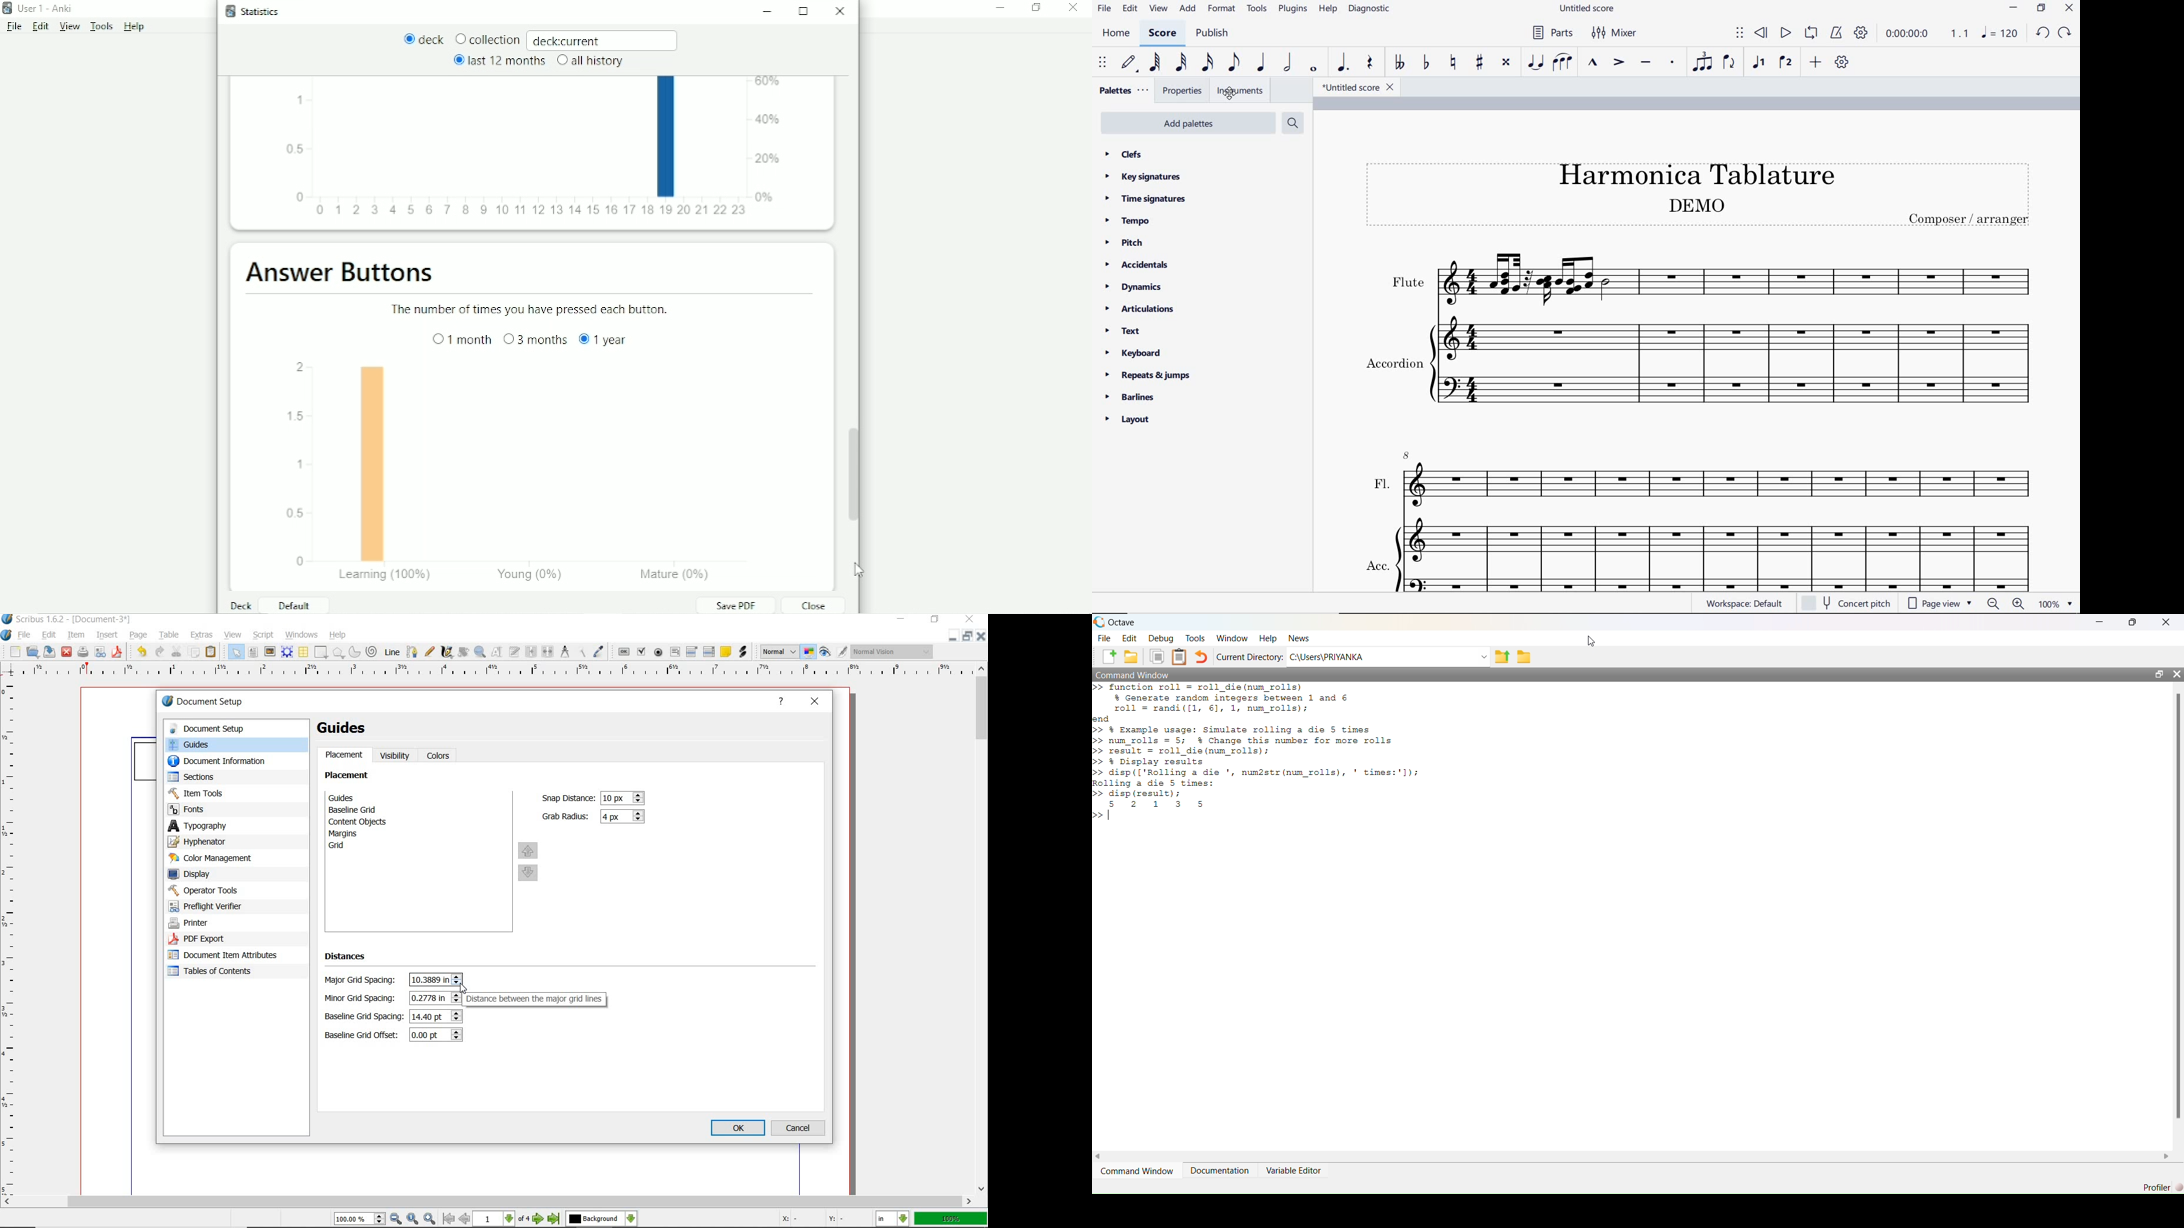  Describe the element at coordinates (535, 339) in the screenshot. I see `3 months` at that location.